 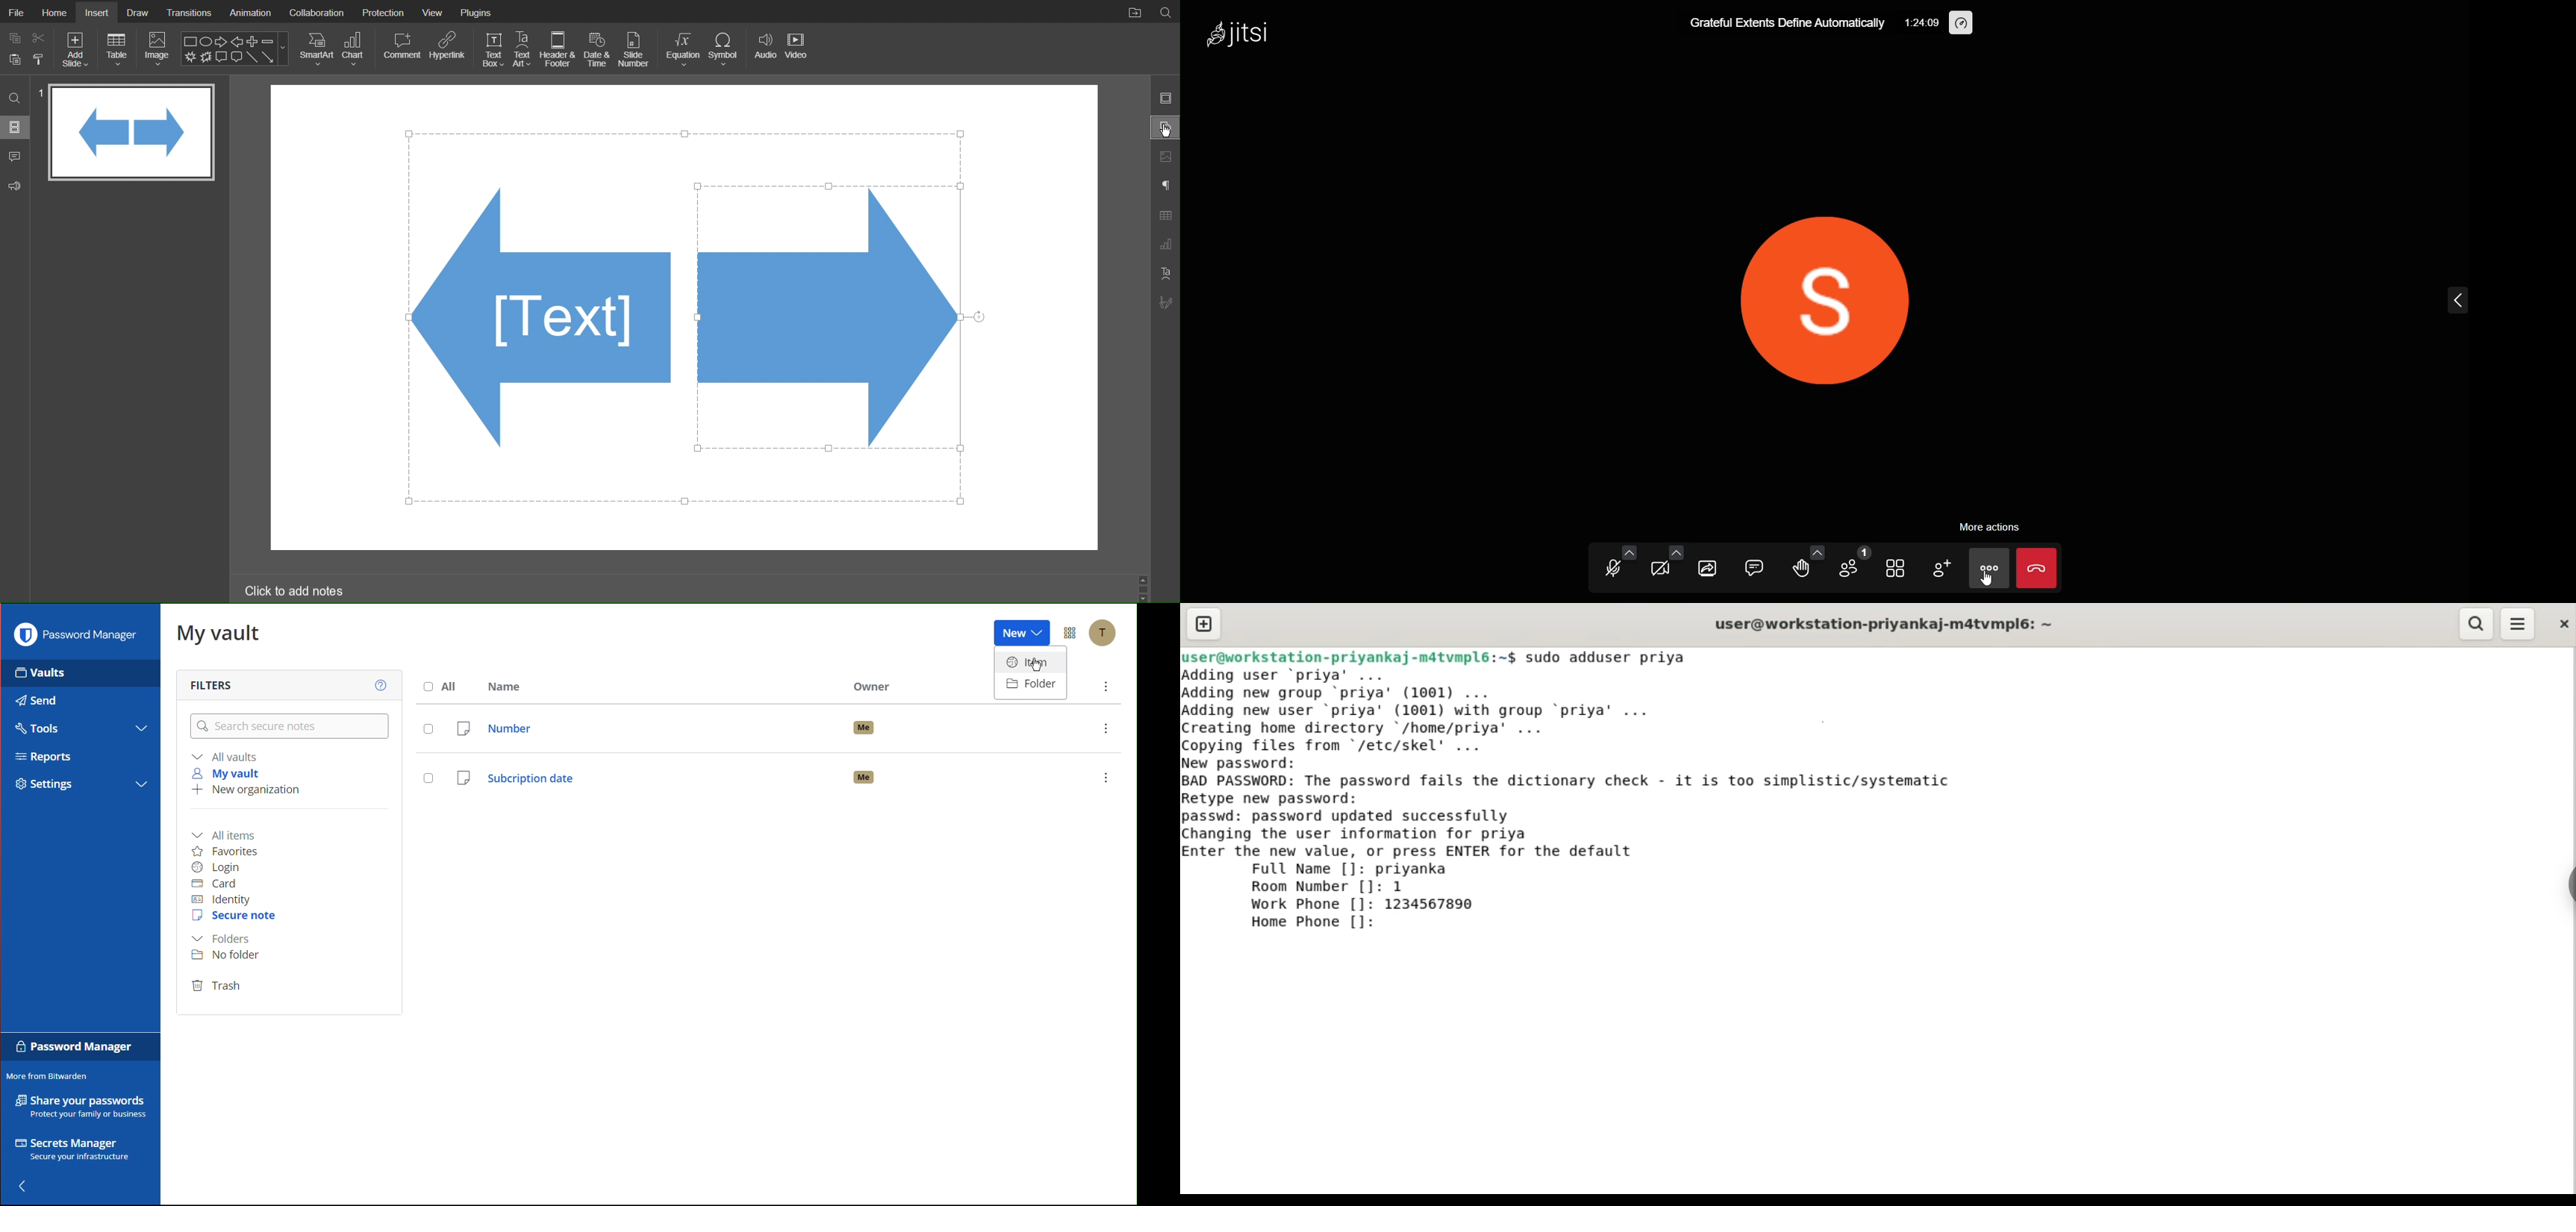 I want to click on Subscription Date, so click(x=766, y=775).